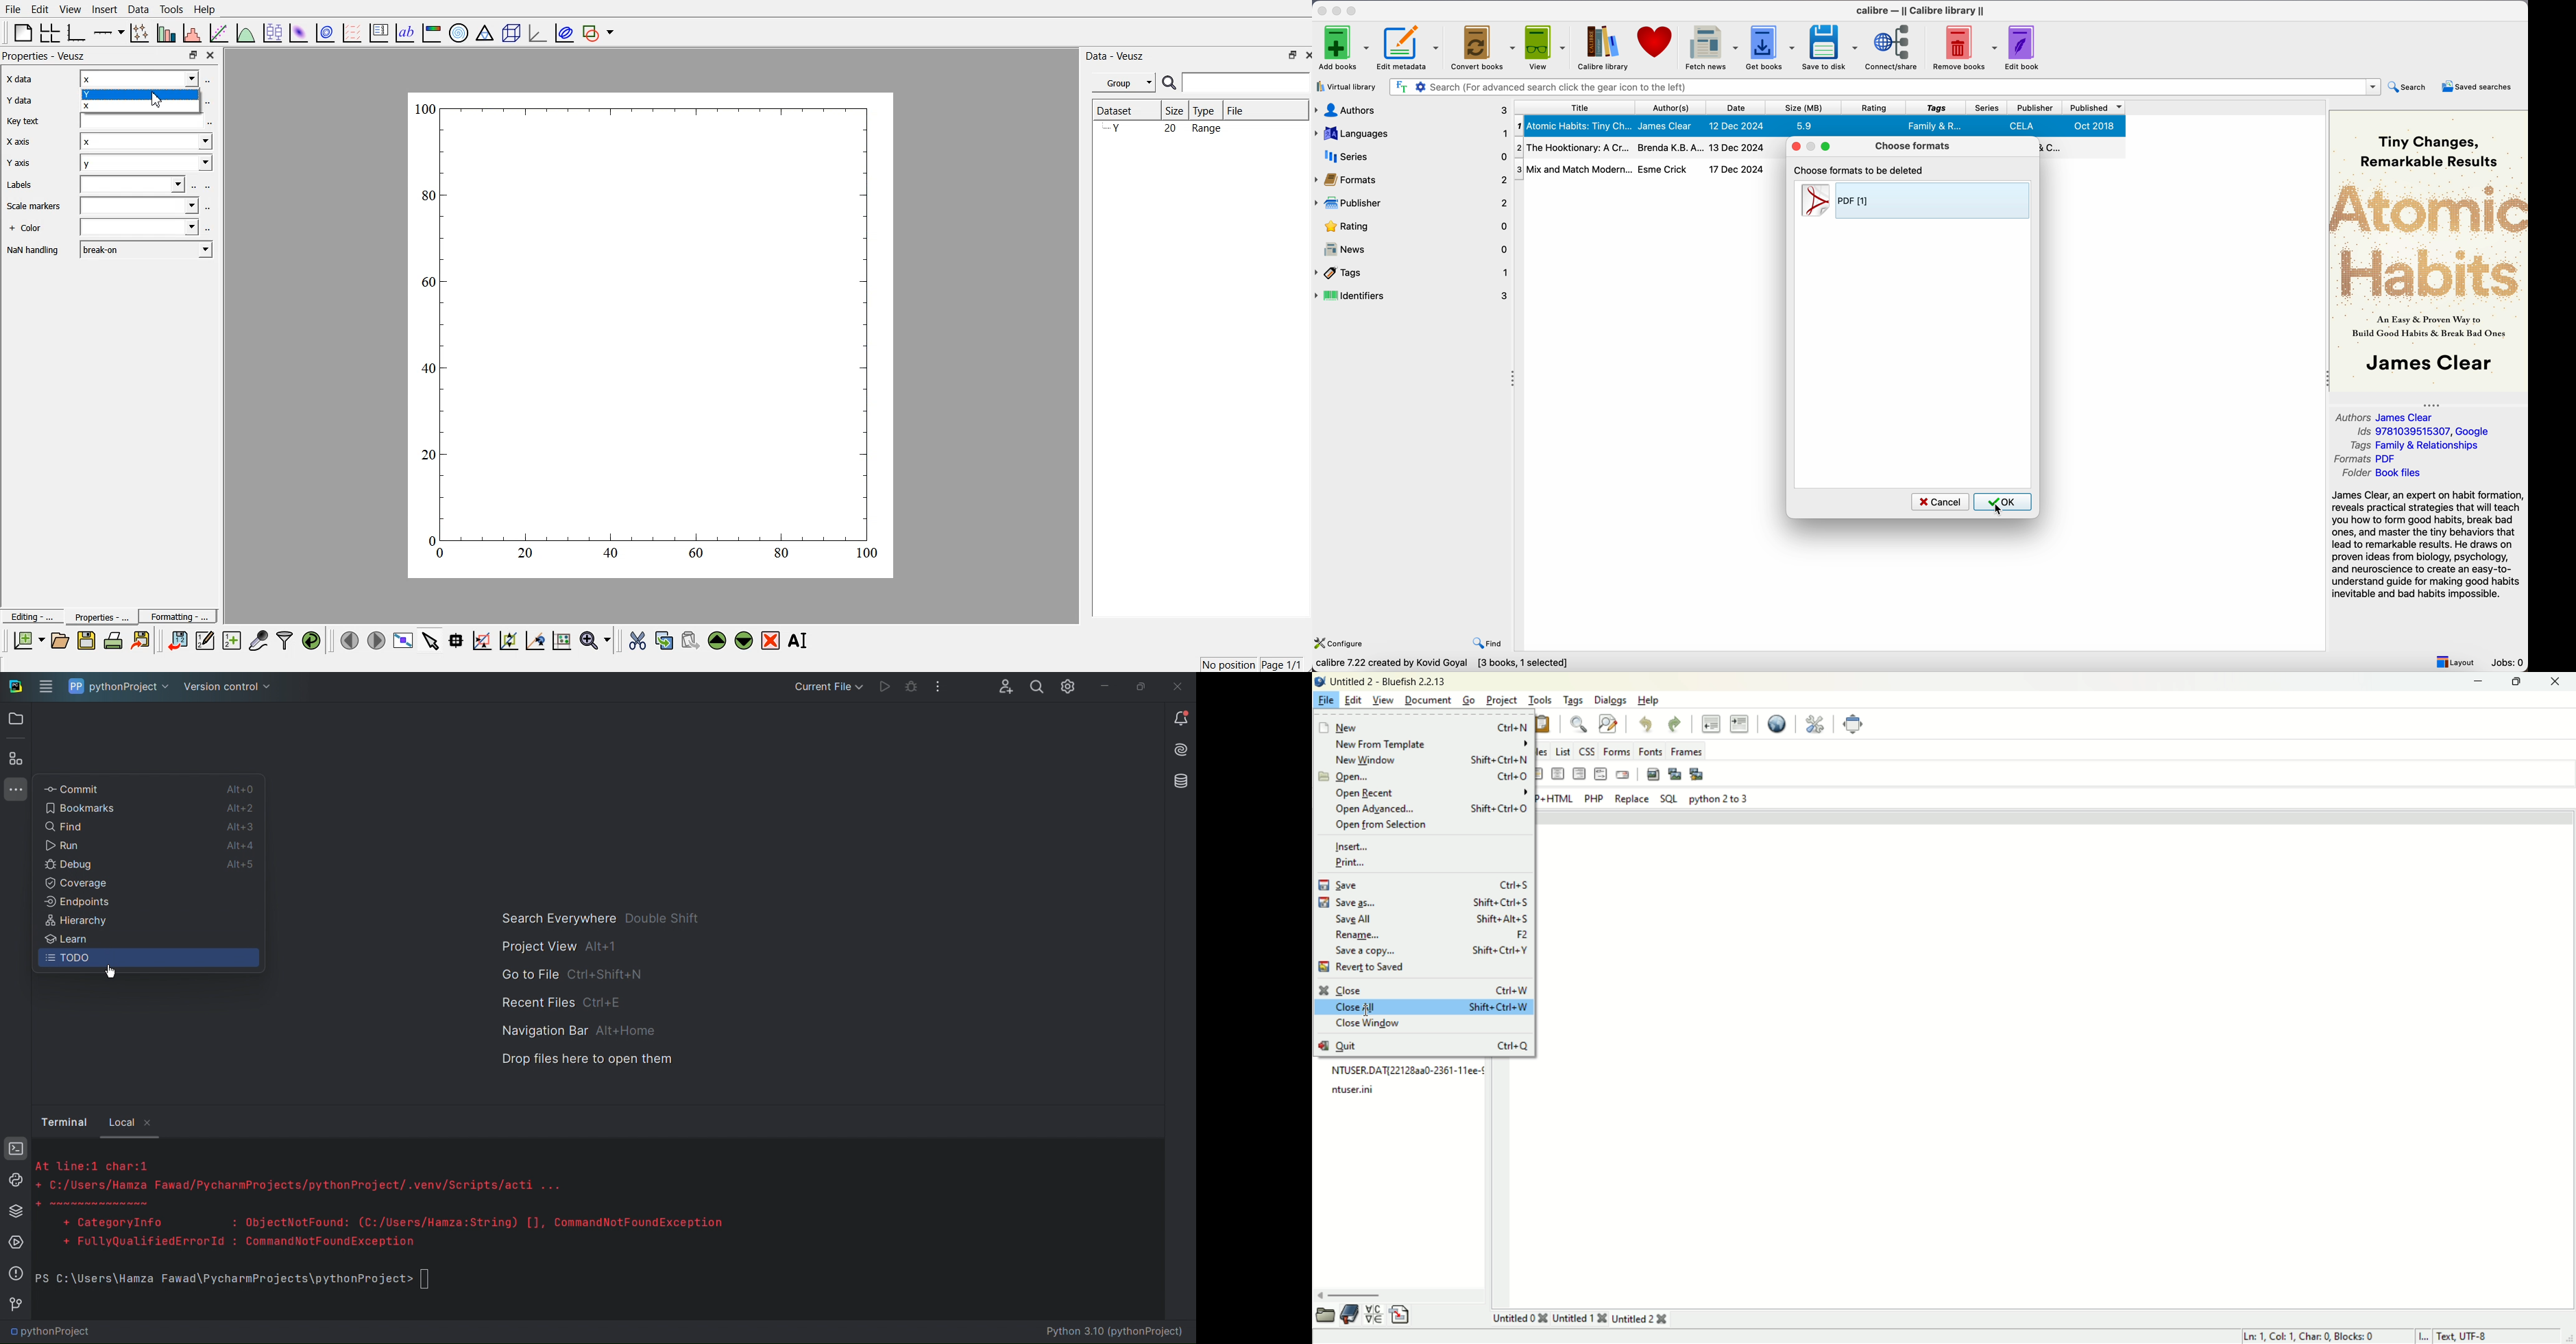  I want to click on Version Control, so click(229, 688).